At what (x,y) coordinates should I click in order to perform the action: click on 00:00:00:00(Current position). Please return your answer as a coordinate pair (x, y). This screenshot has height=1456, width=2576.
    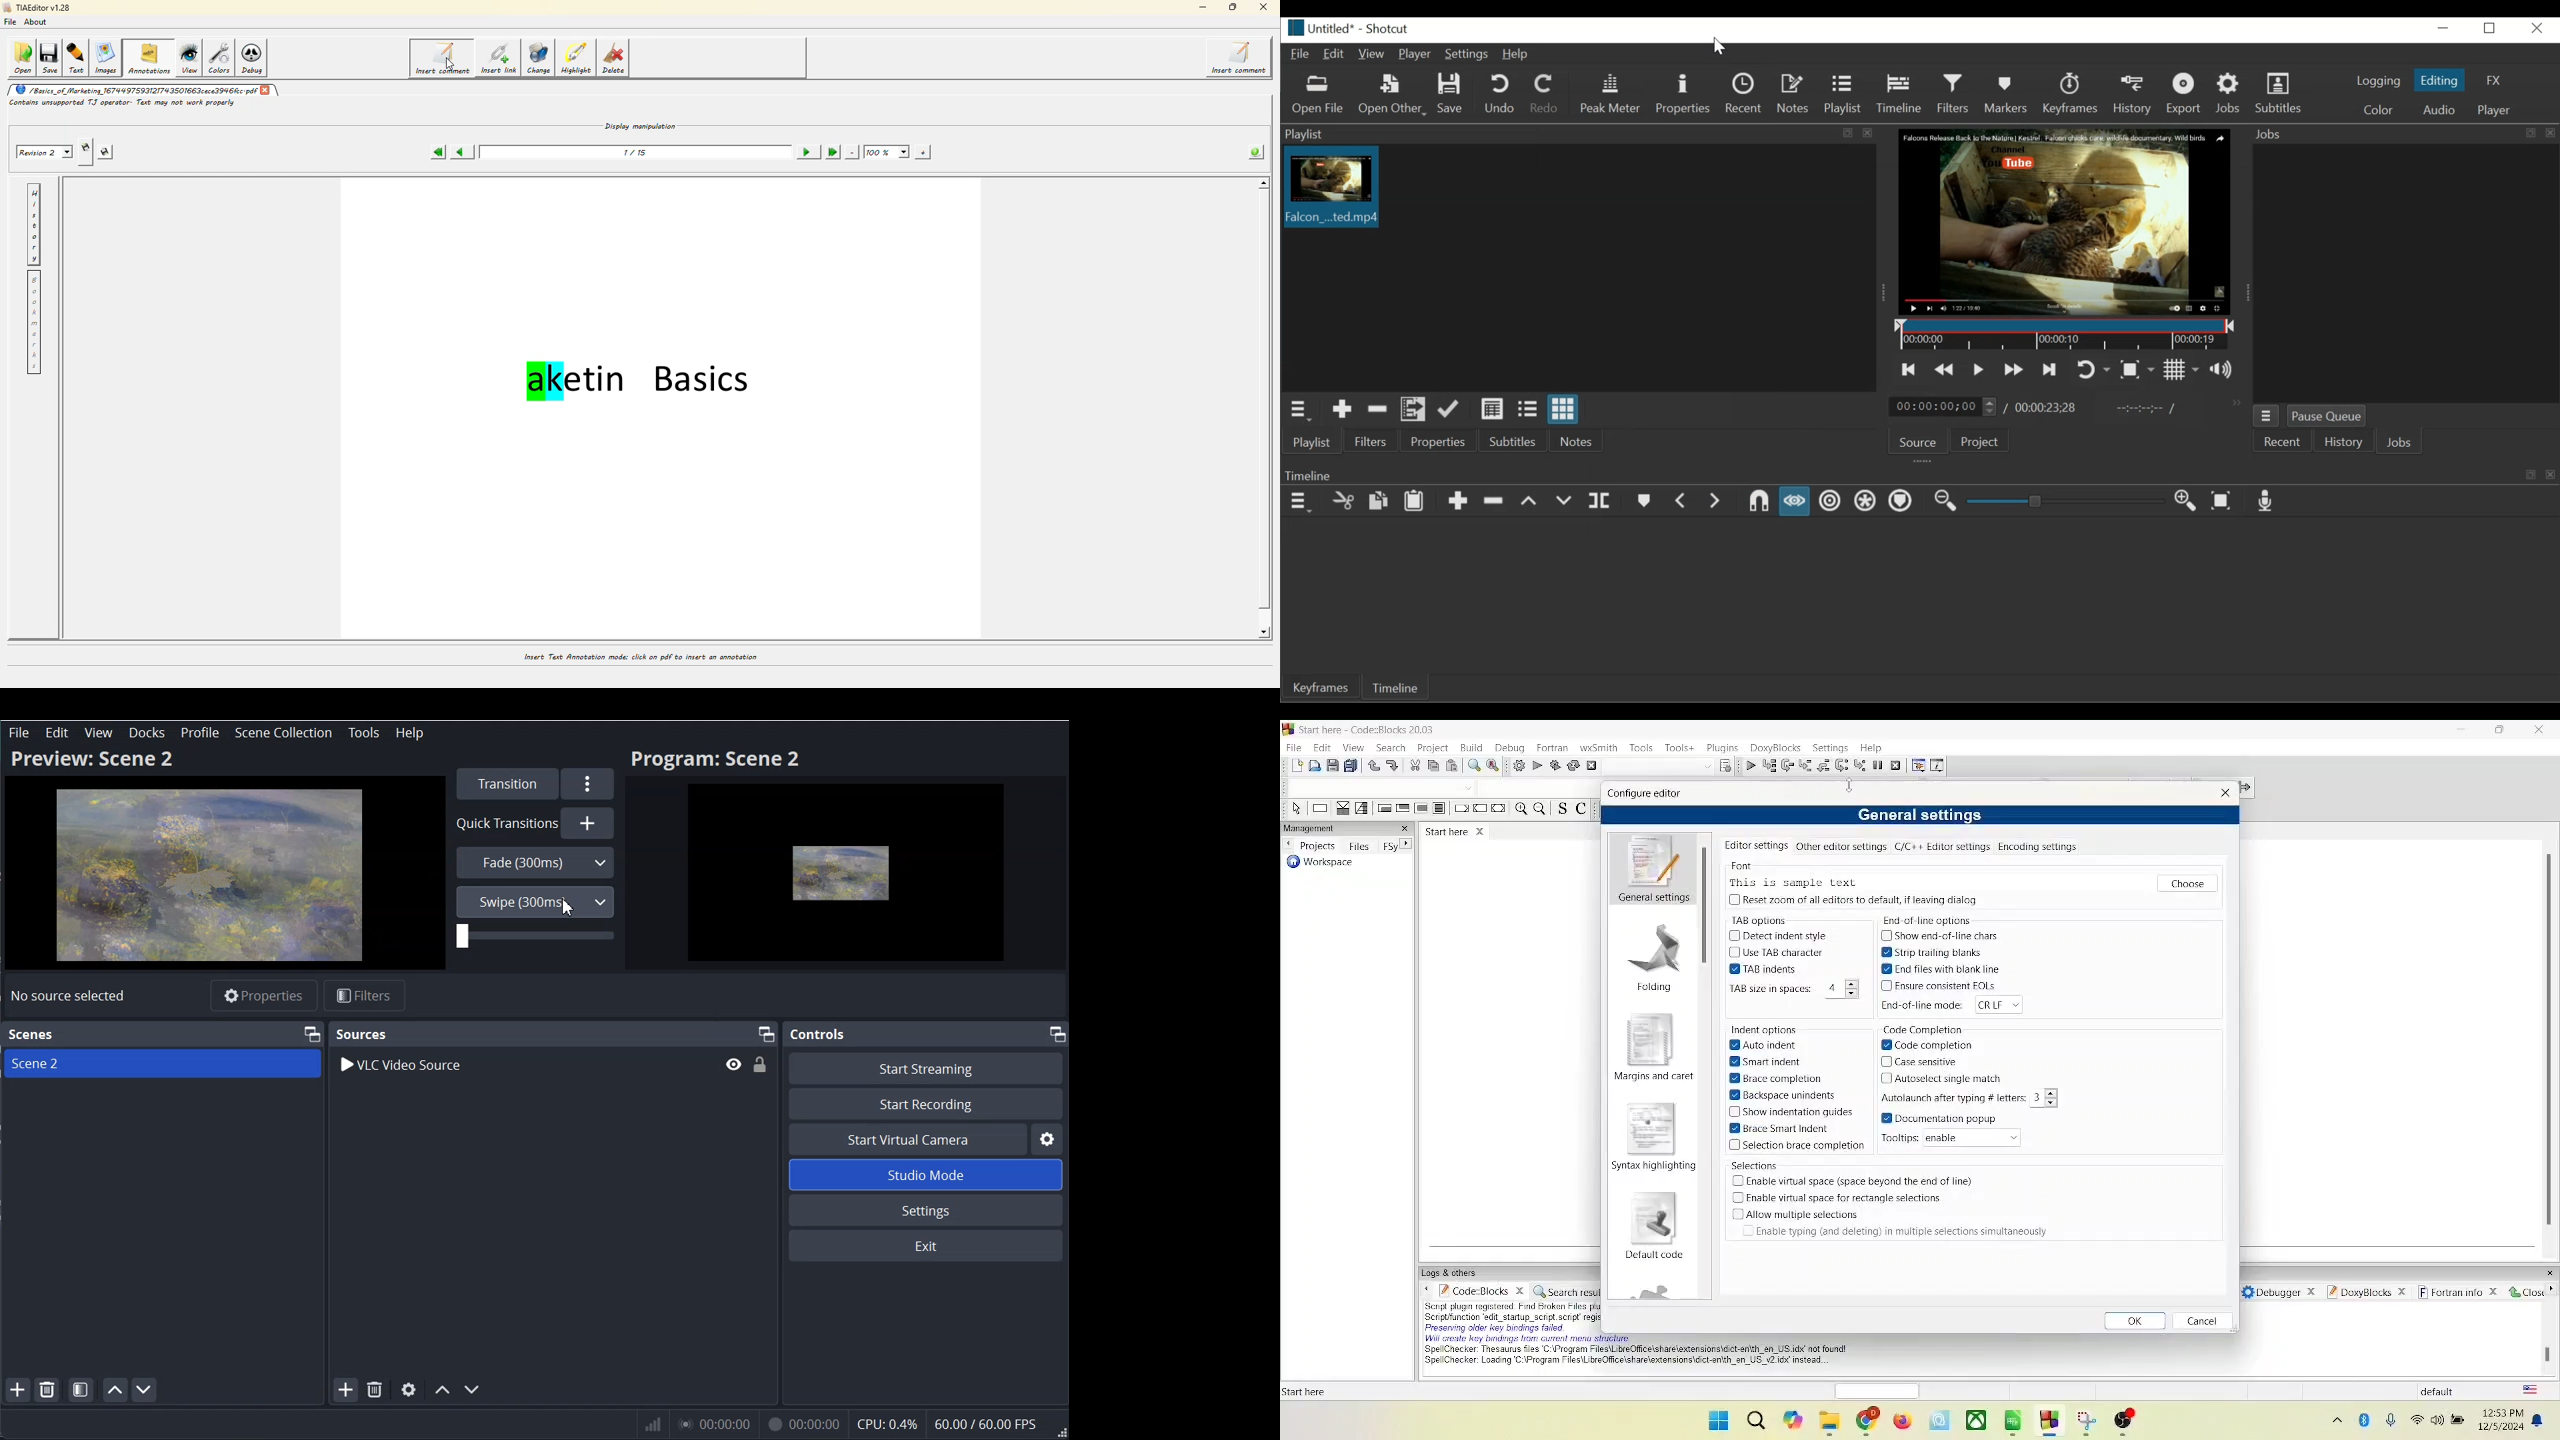
    Looking at the image, I should click on (1943, 406).